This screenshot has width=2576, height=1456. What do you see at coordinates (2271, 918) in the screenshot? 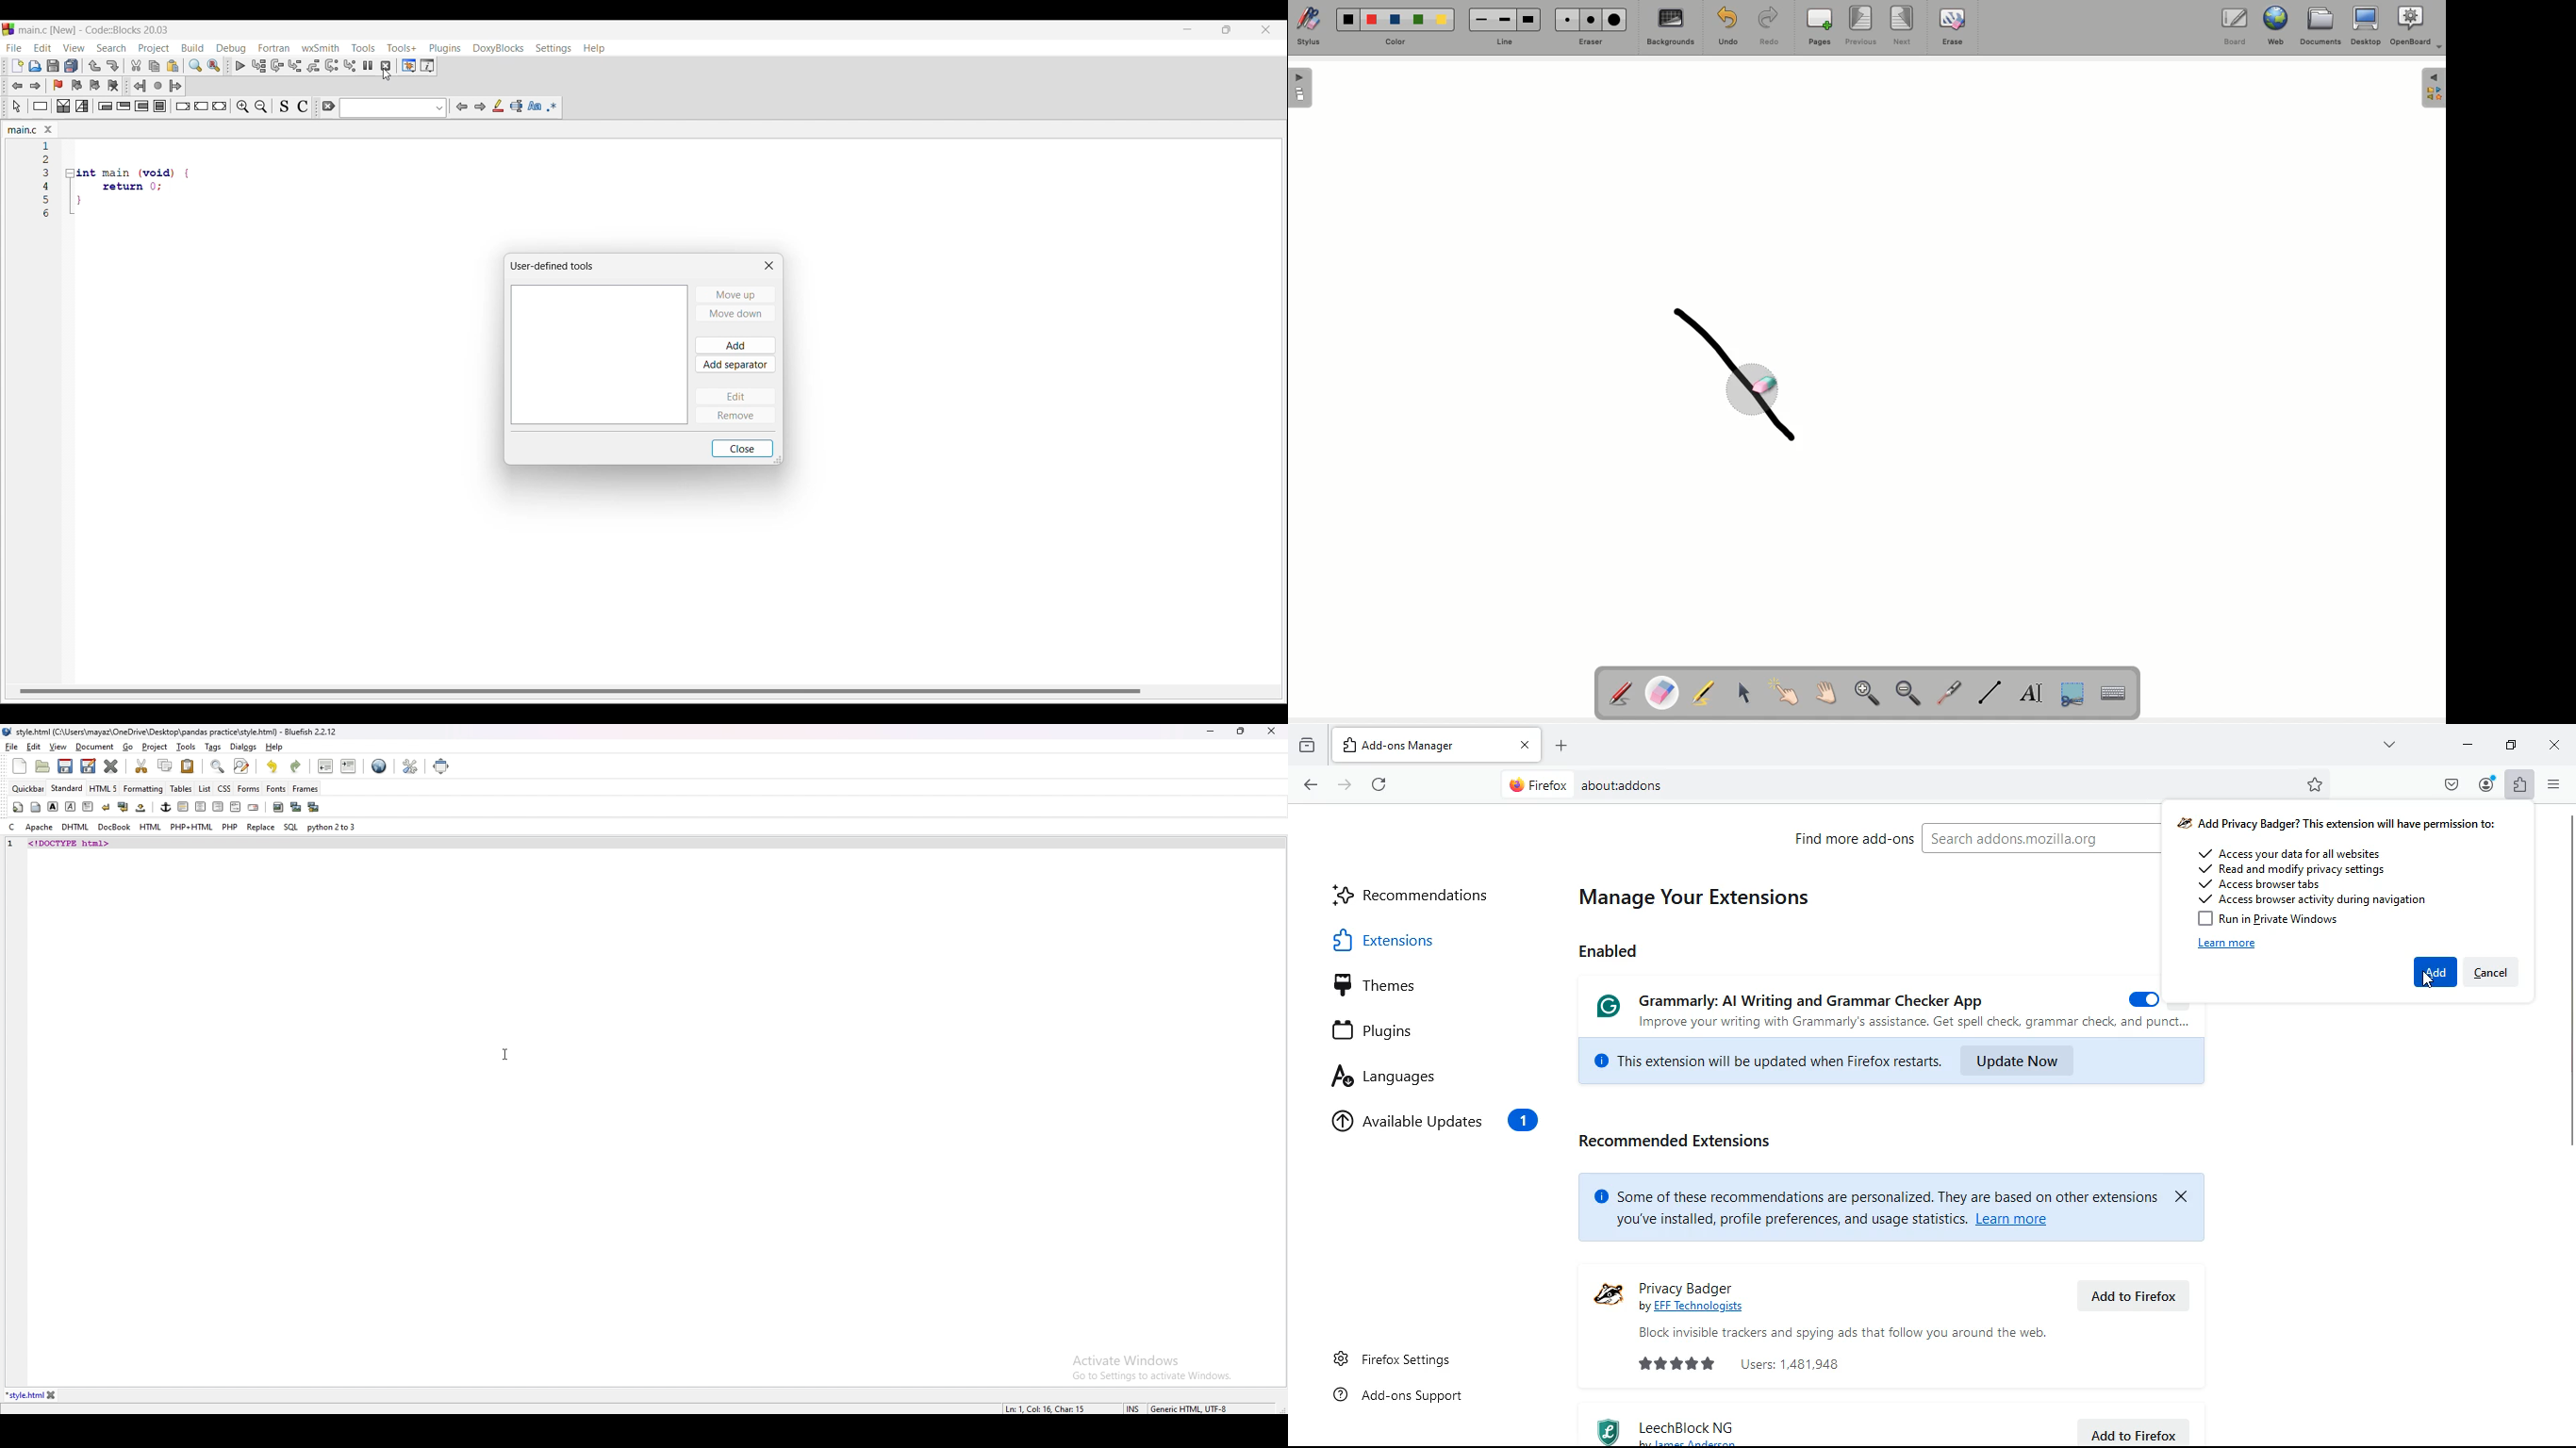
I see `Run in Private Windows` at bounding box center [2271, 918].